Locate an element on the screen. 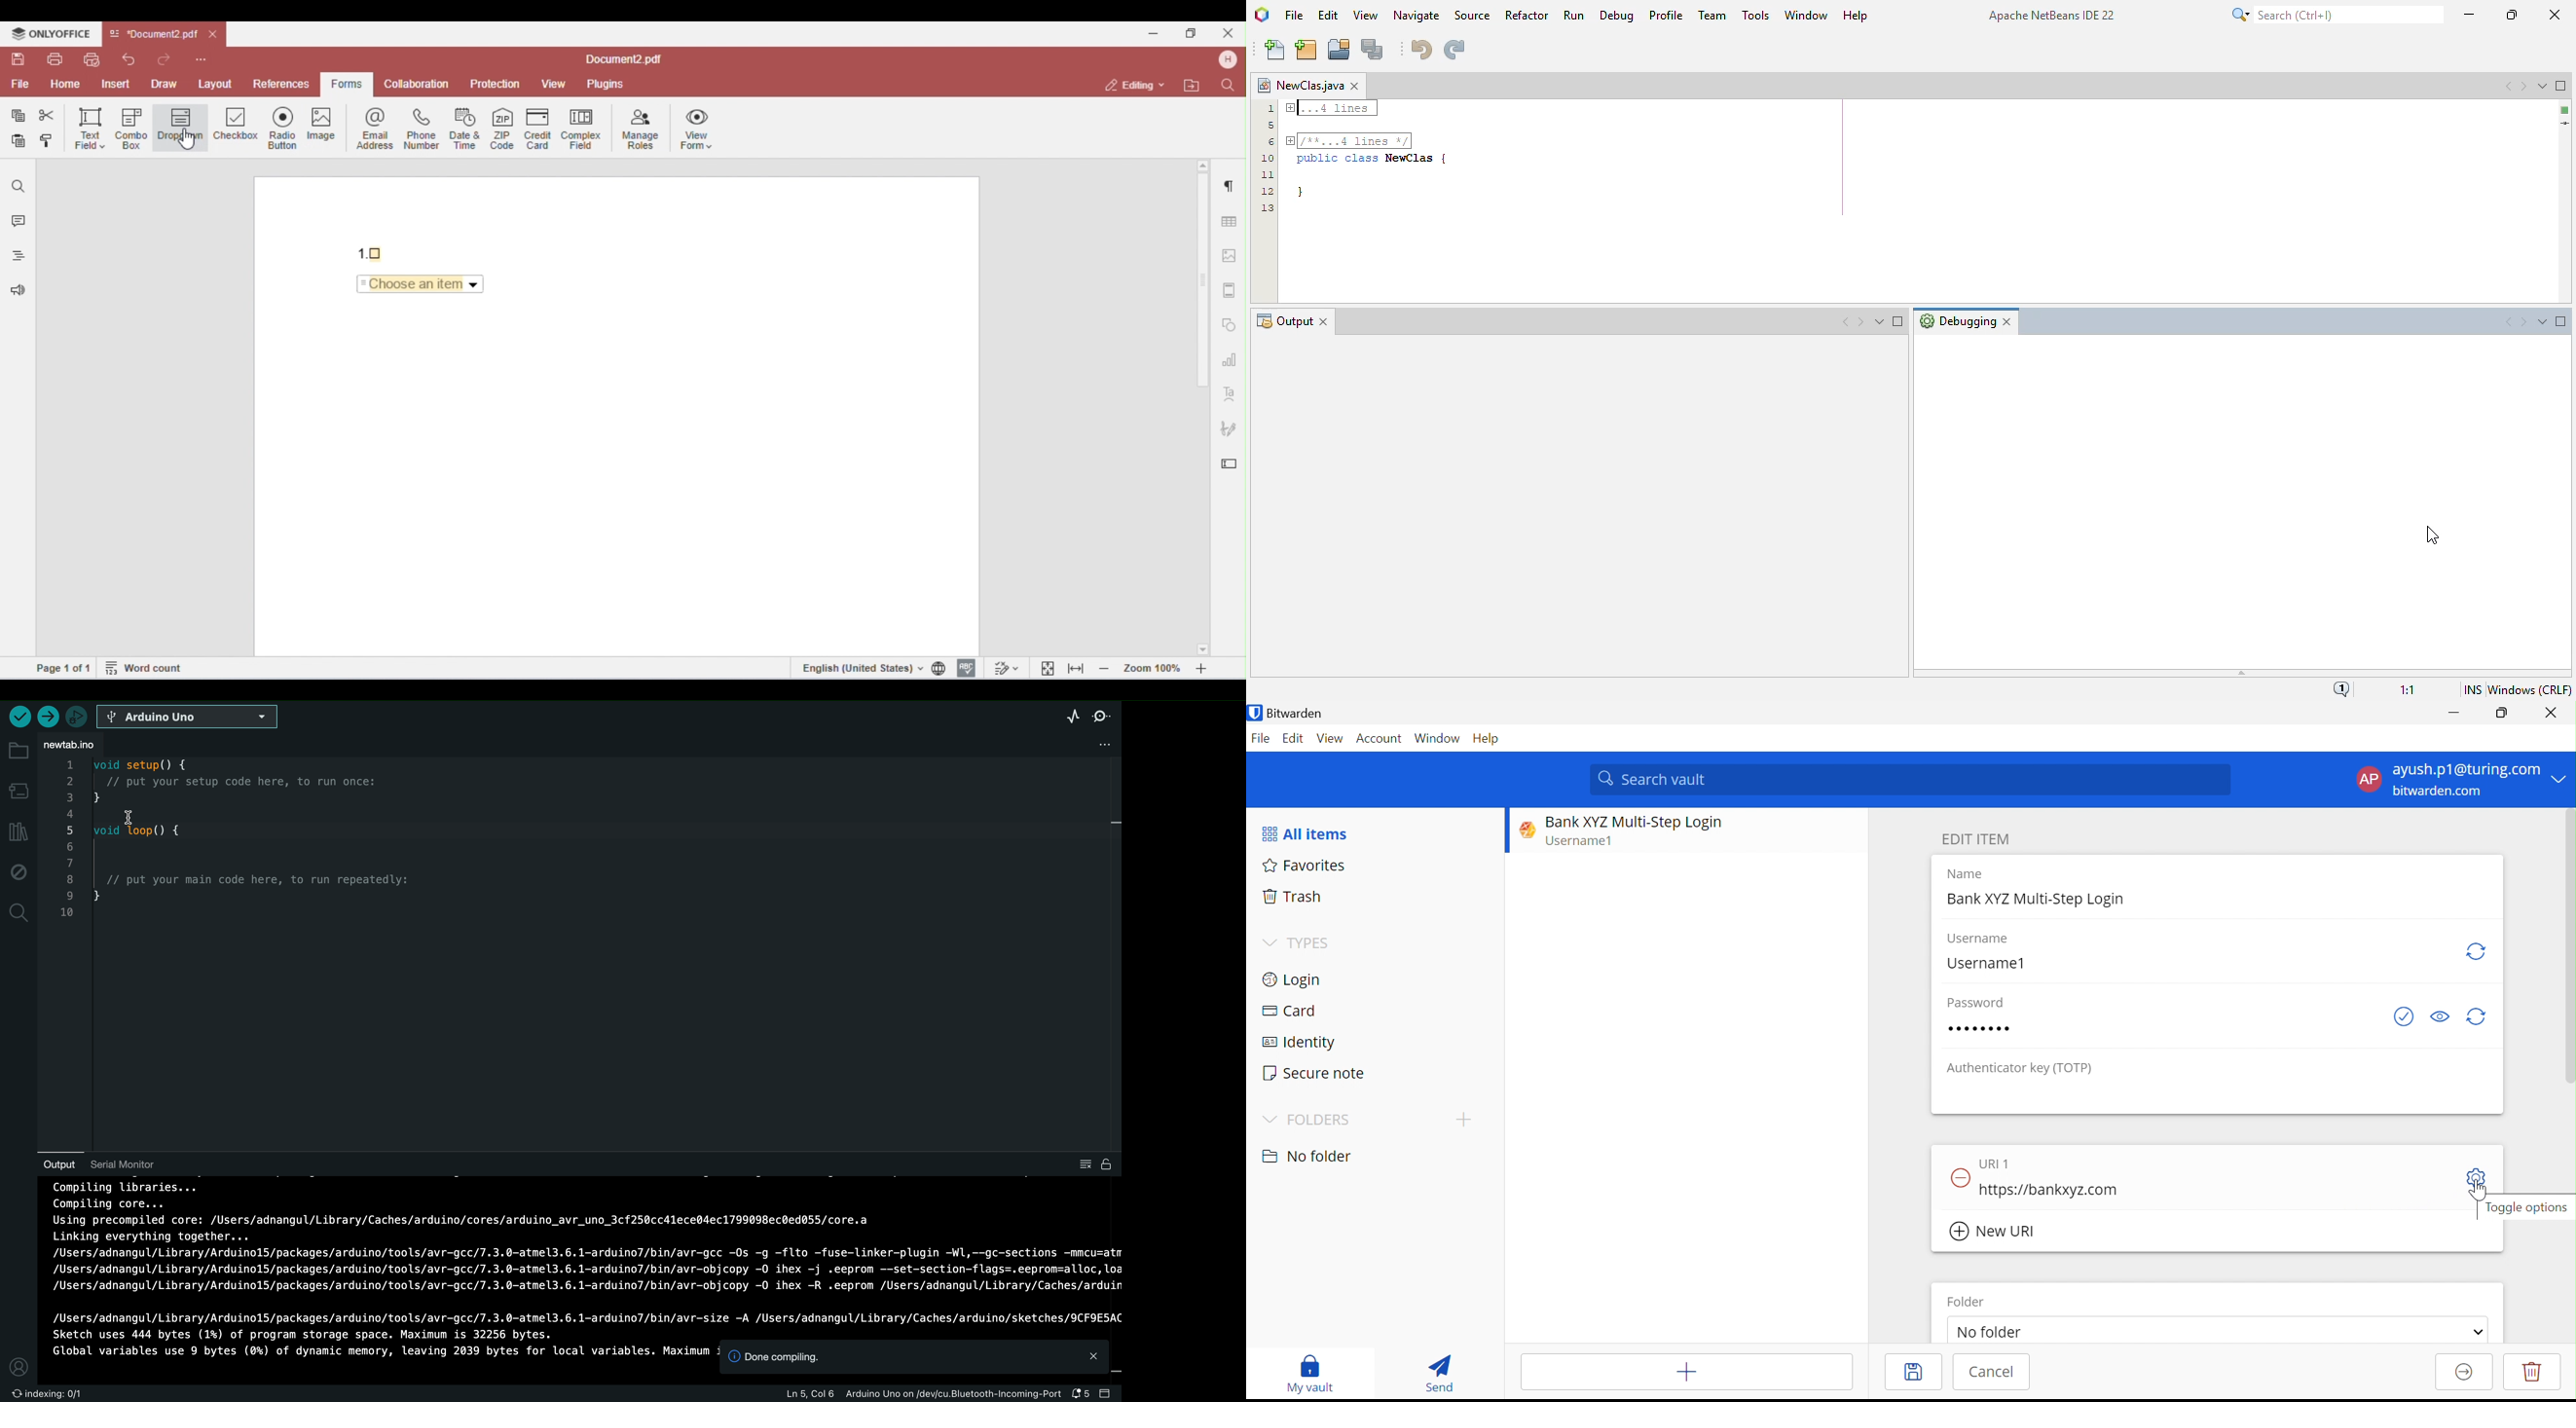 This screenshot has width=2576, height=1428. code is located at coordinates (251, 863).